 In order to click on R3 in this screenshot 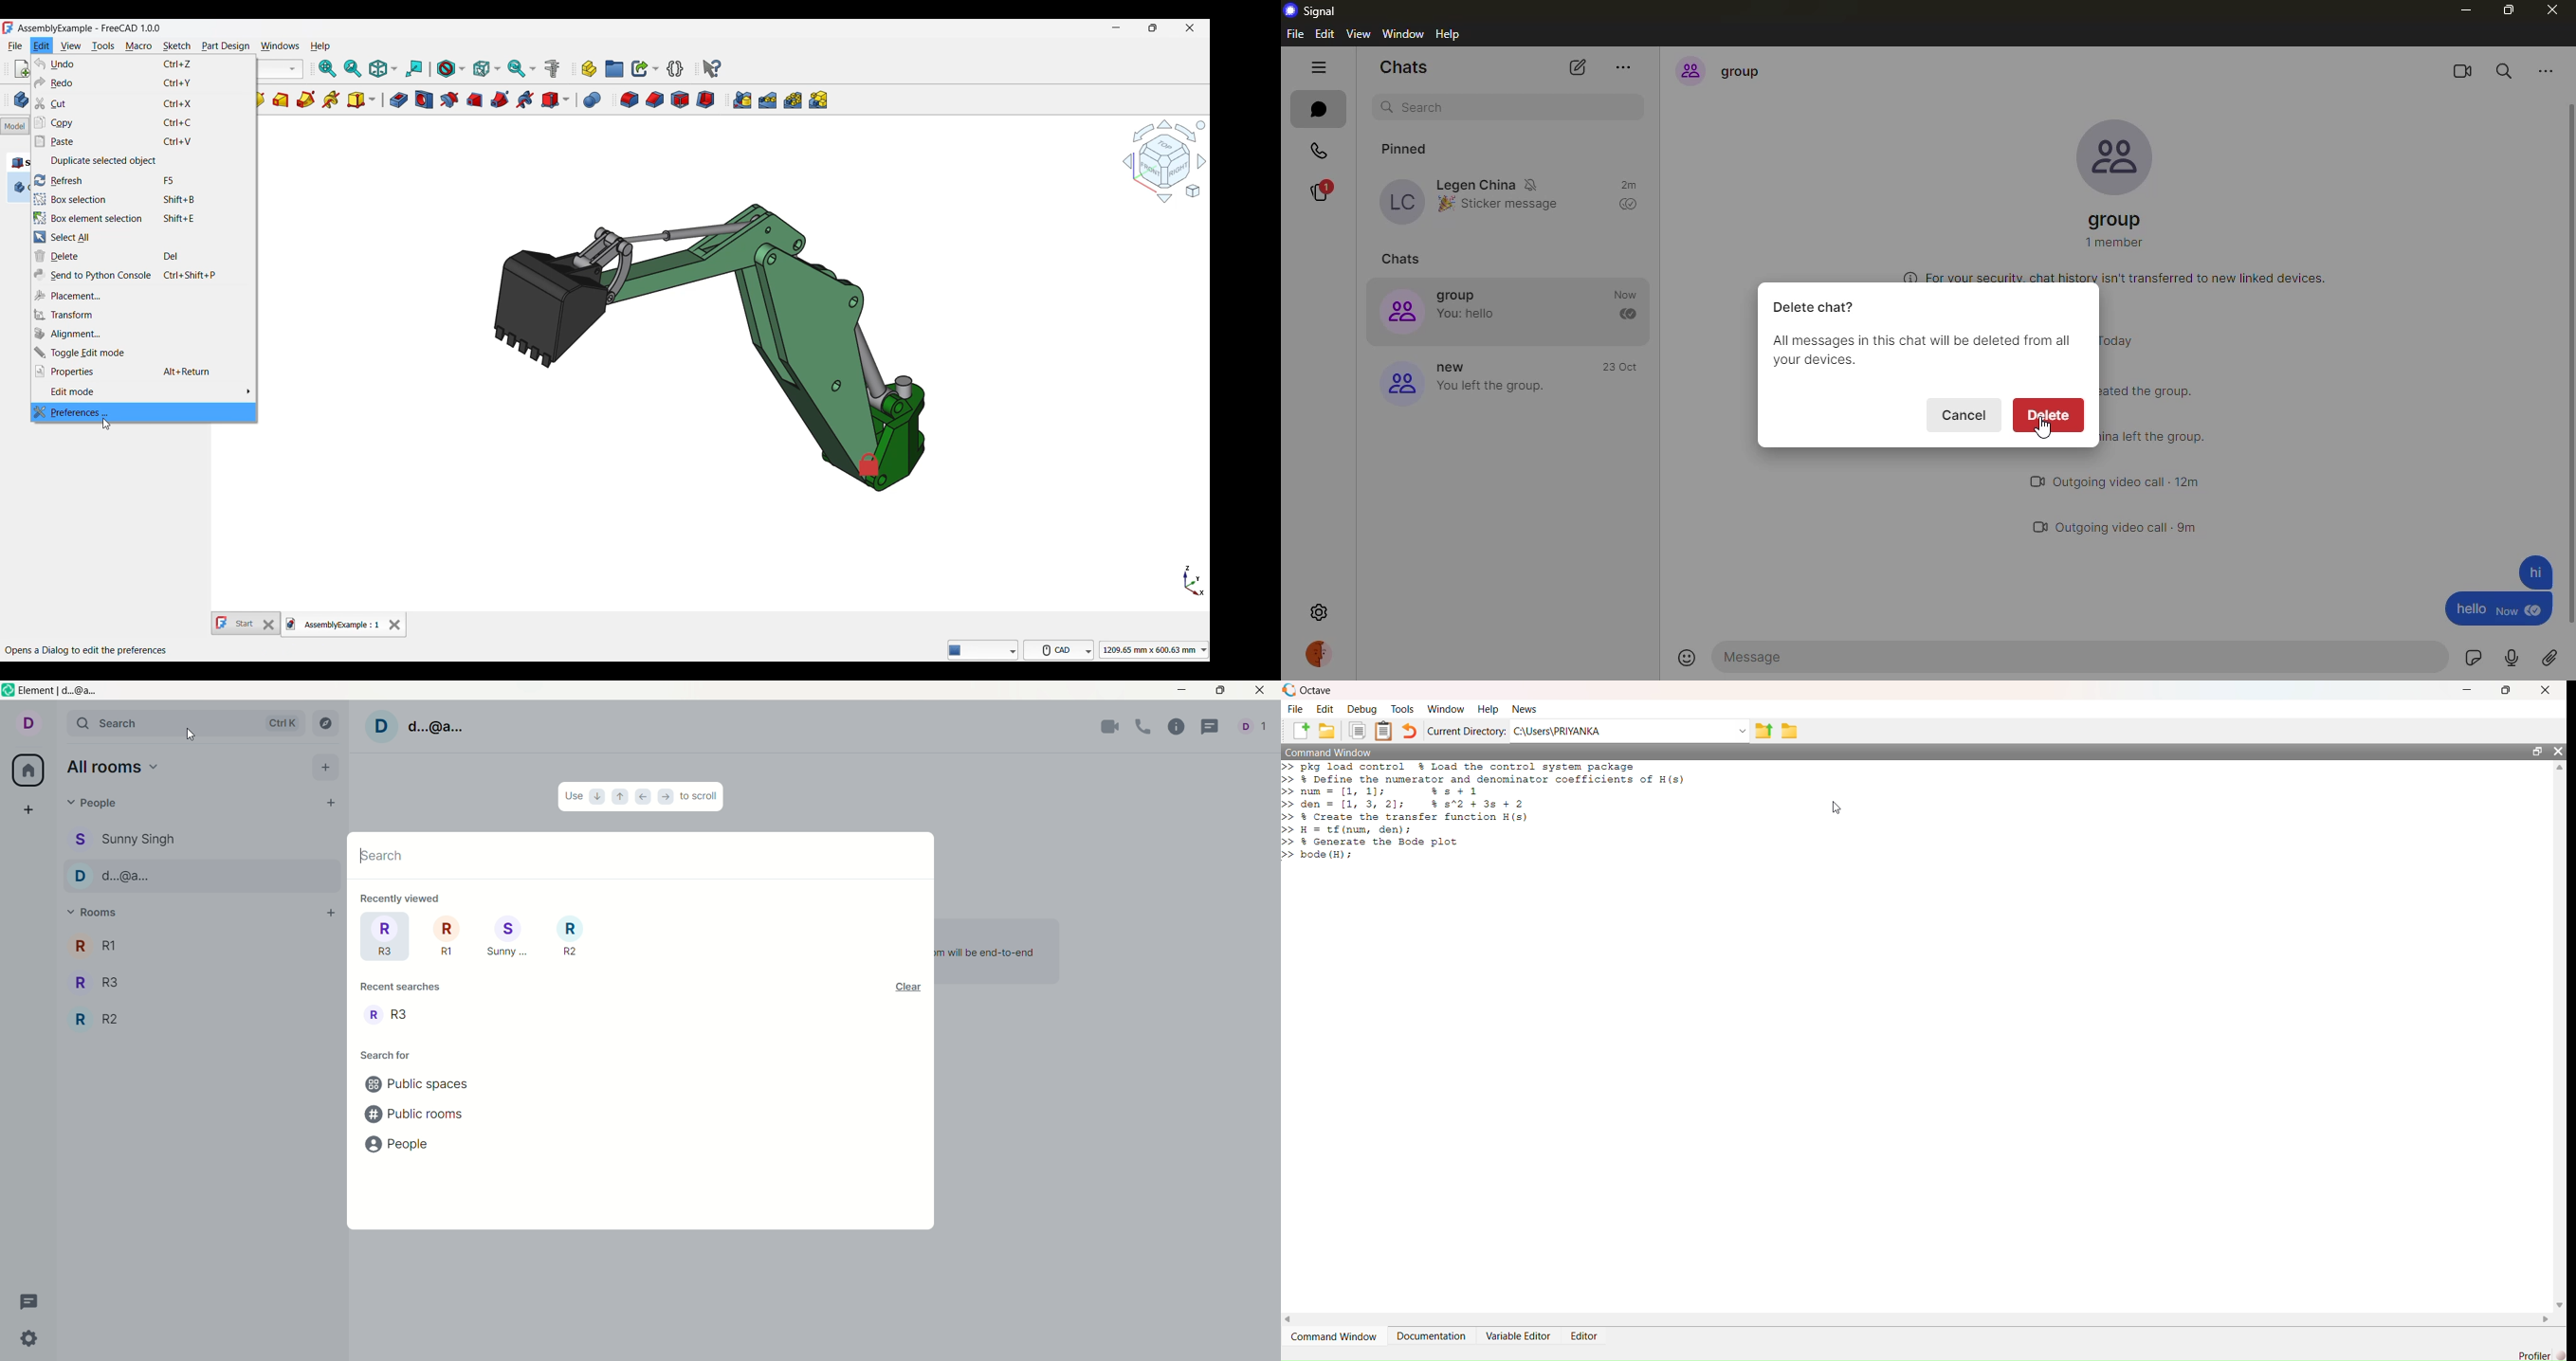, I will do `click(95, 981)`.